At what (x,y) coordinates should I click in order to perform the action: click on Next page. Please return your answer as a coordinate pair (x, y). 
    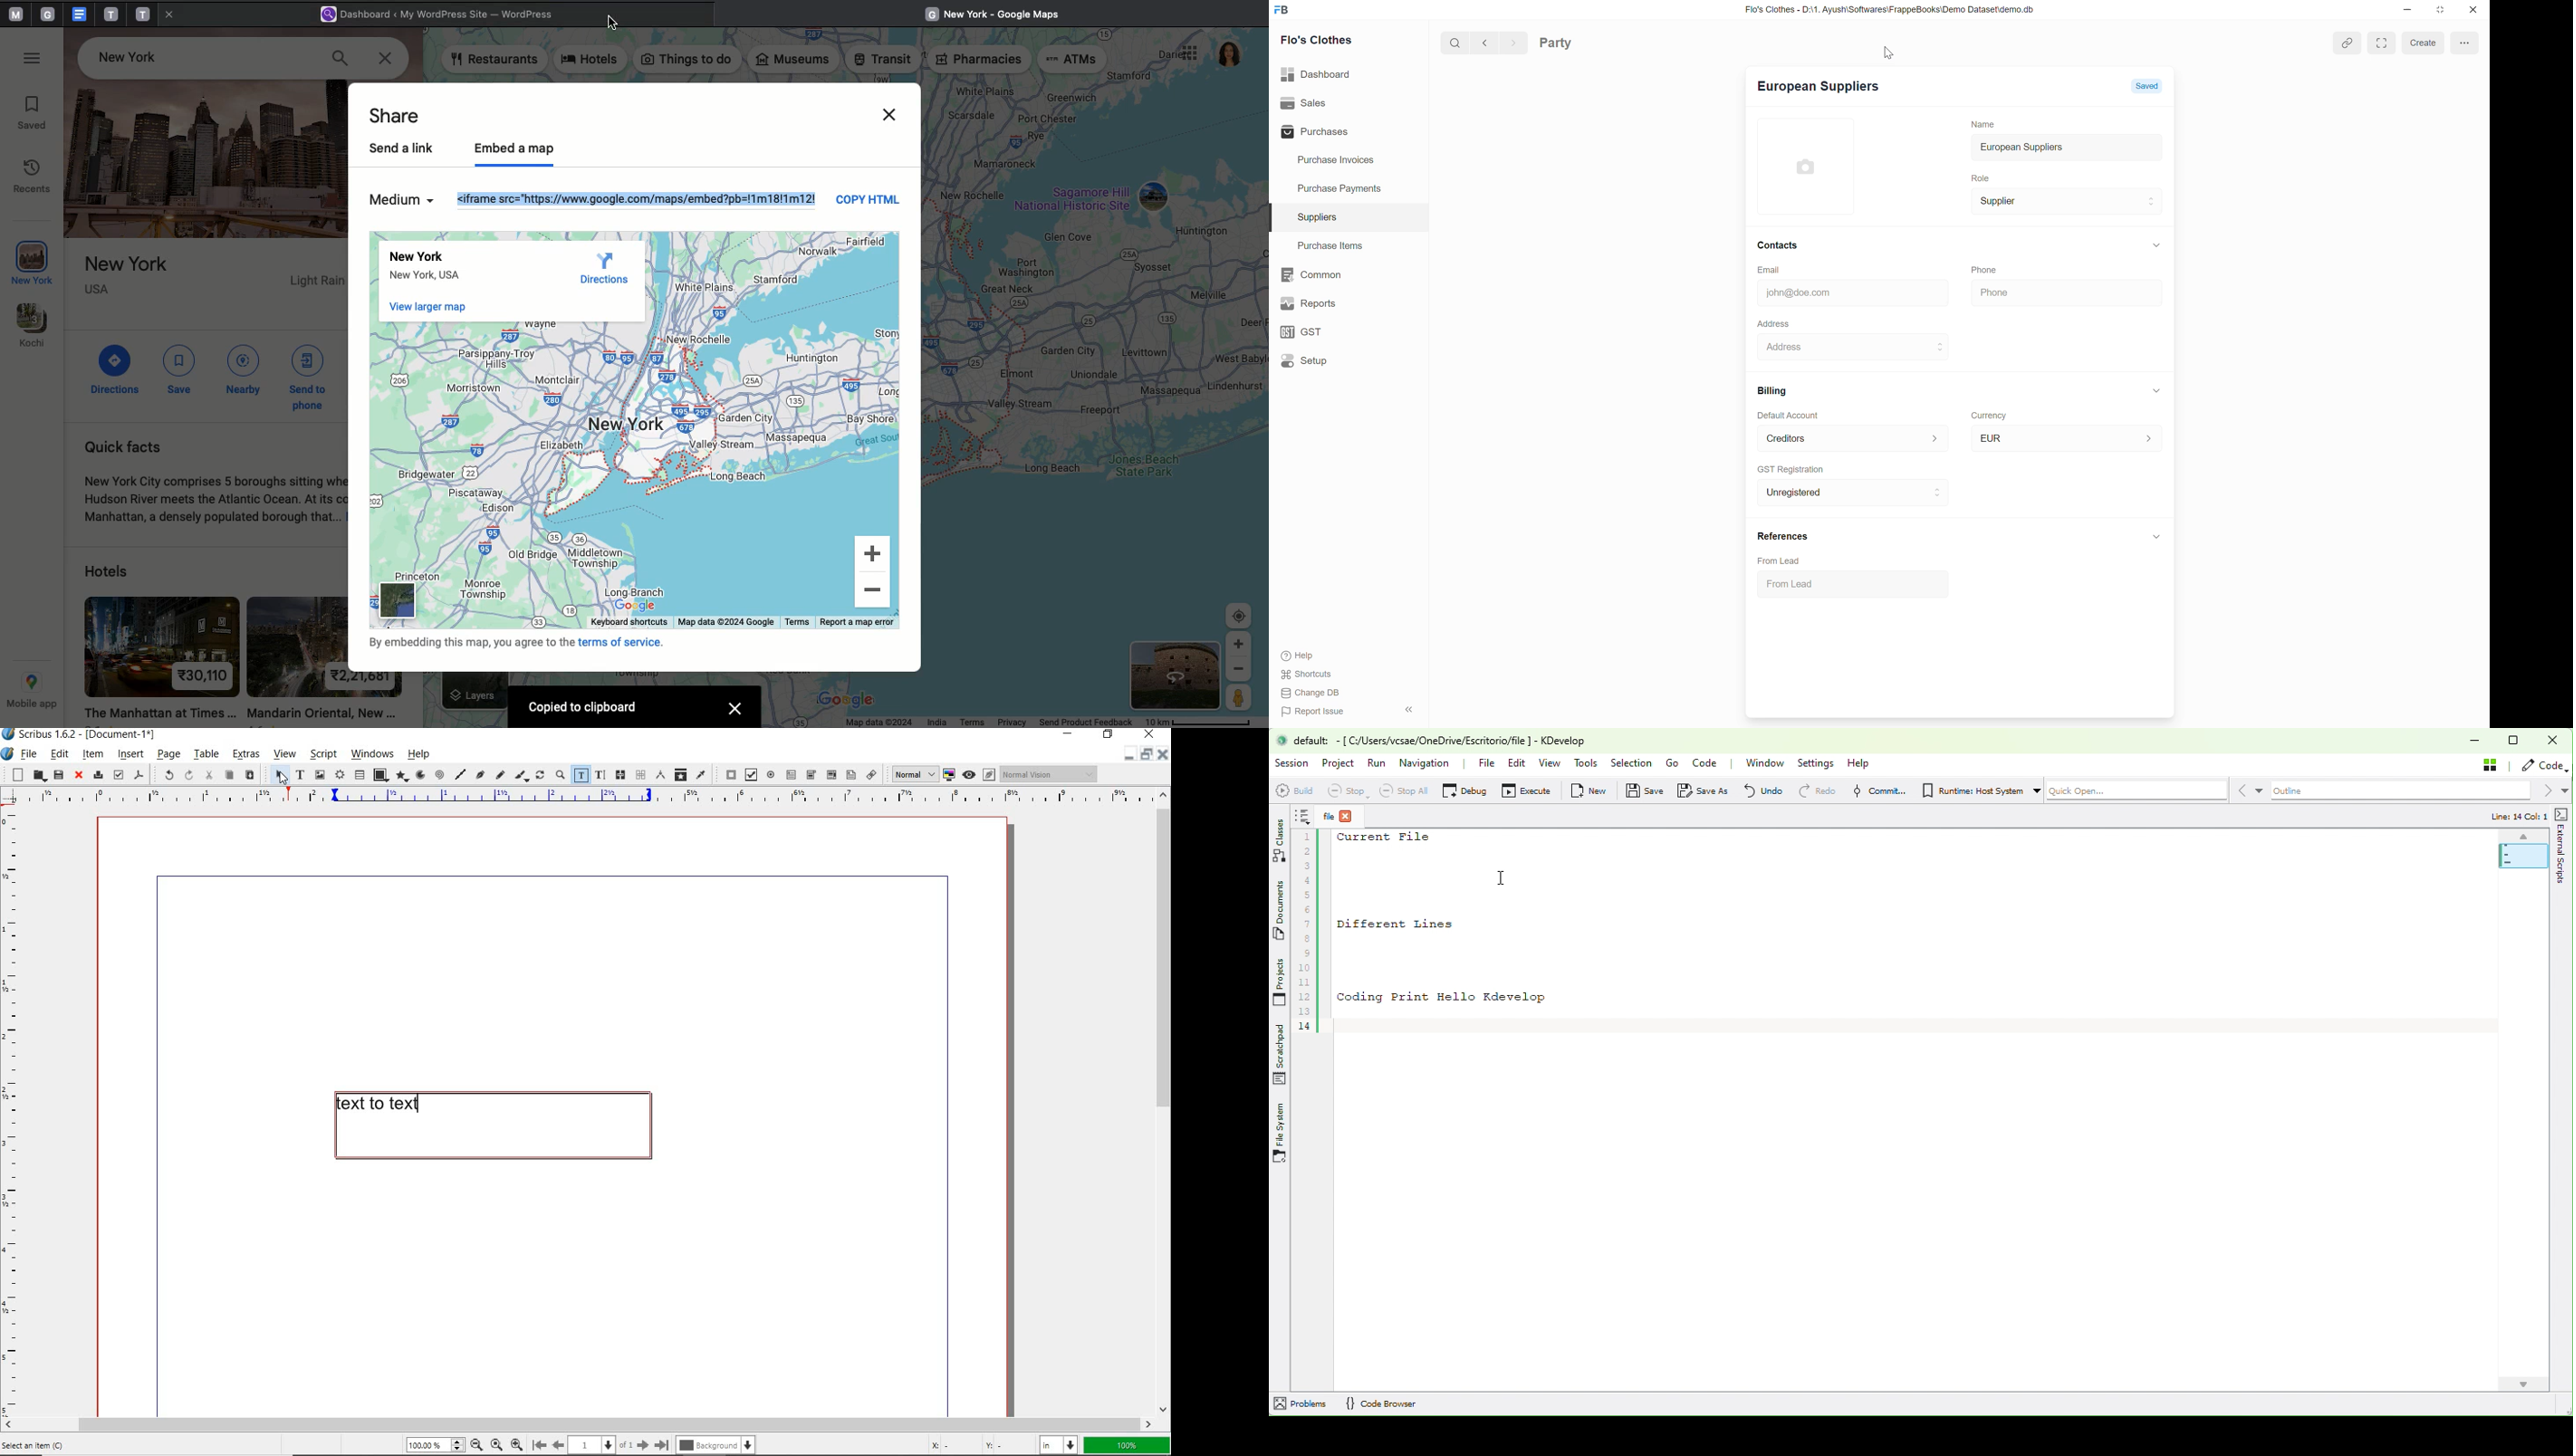
    Looking at the image, I should click on (642, 1445).